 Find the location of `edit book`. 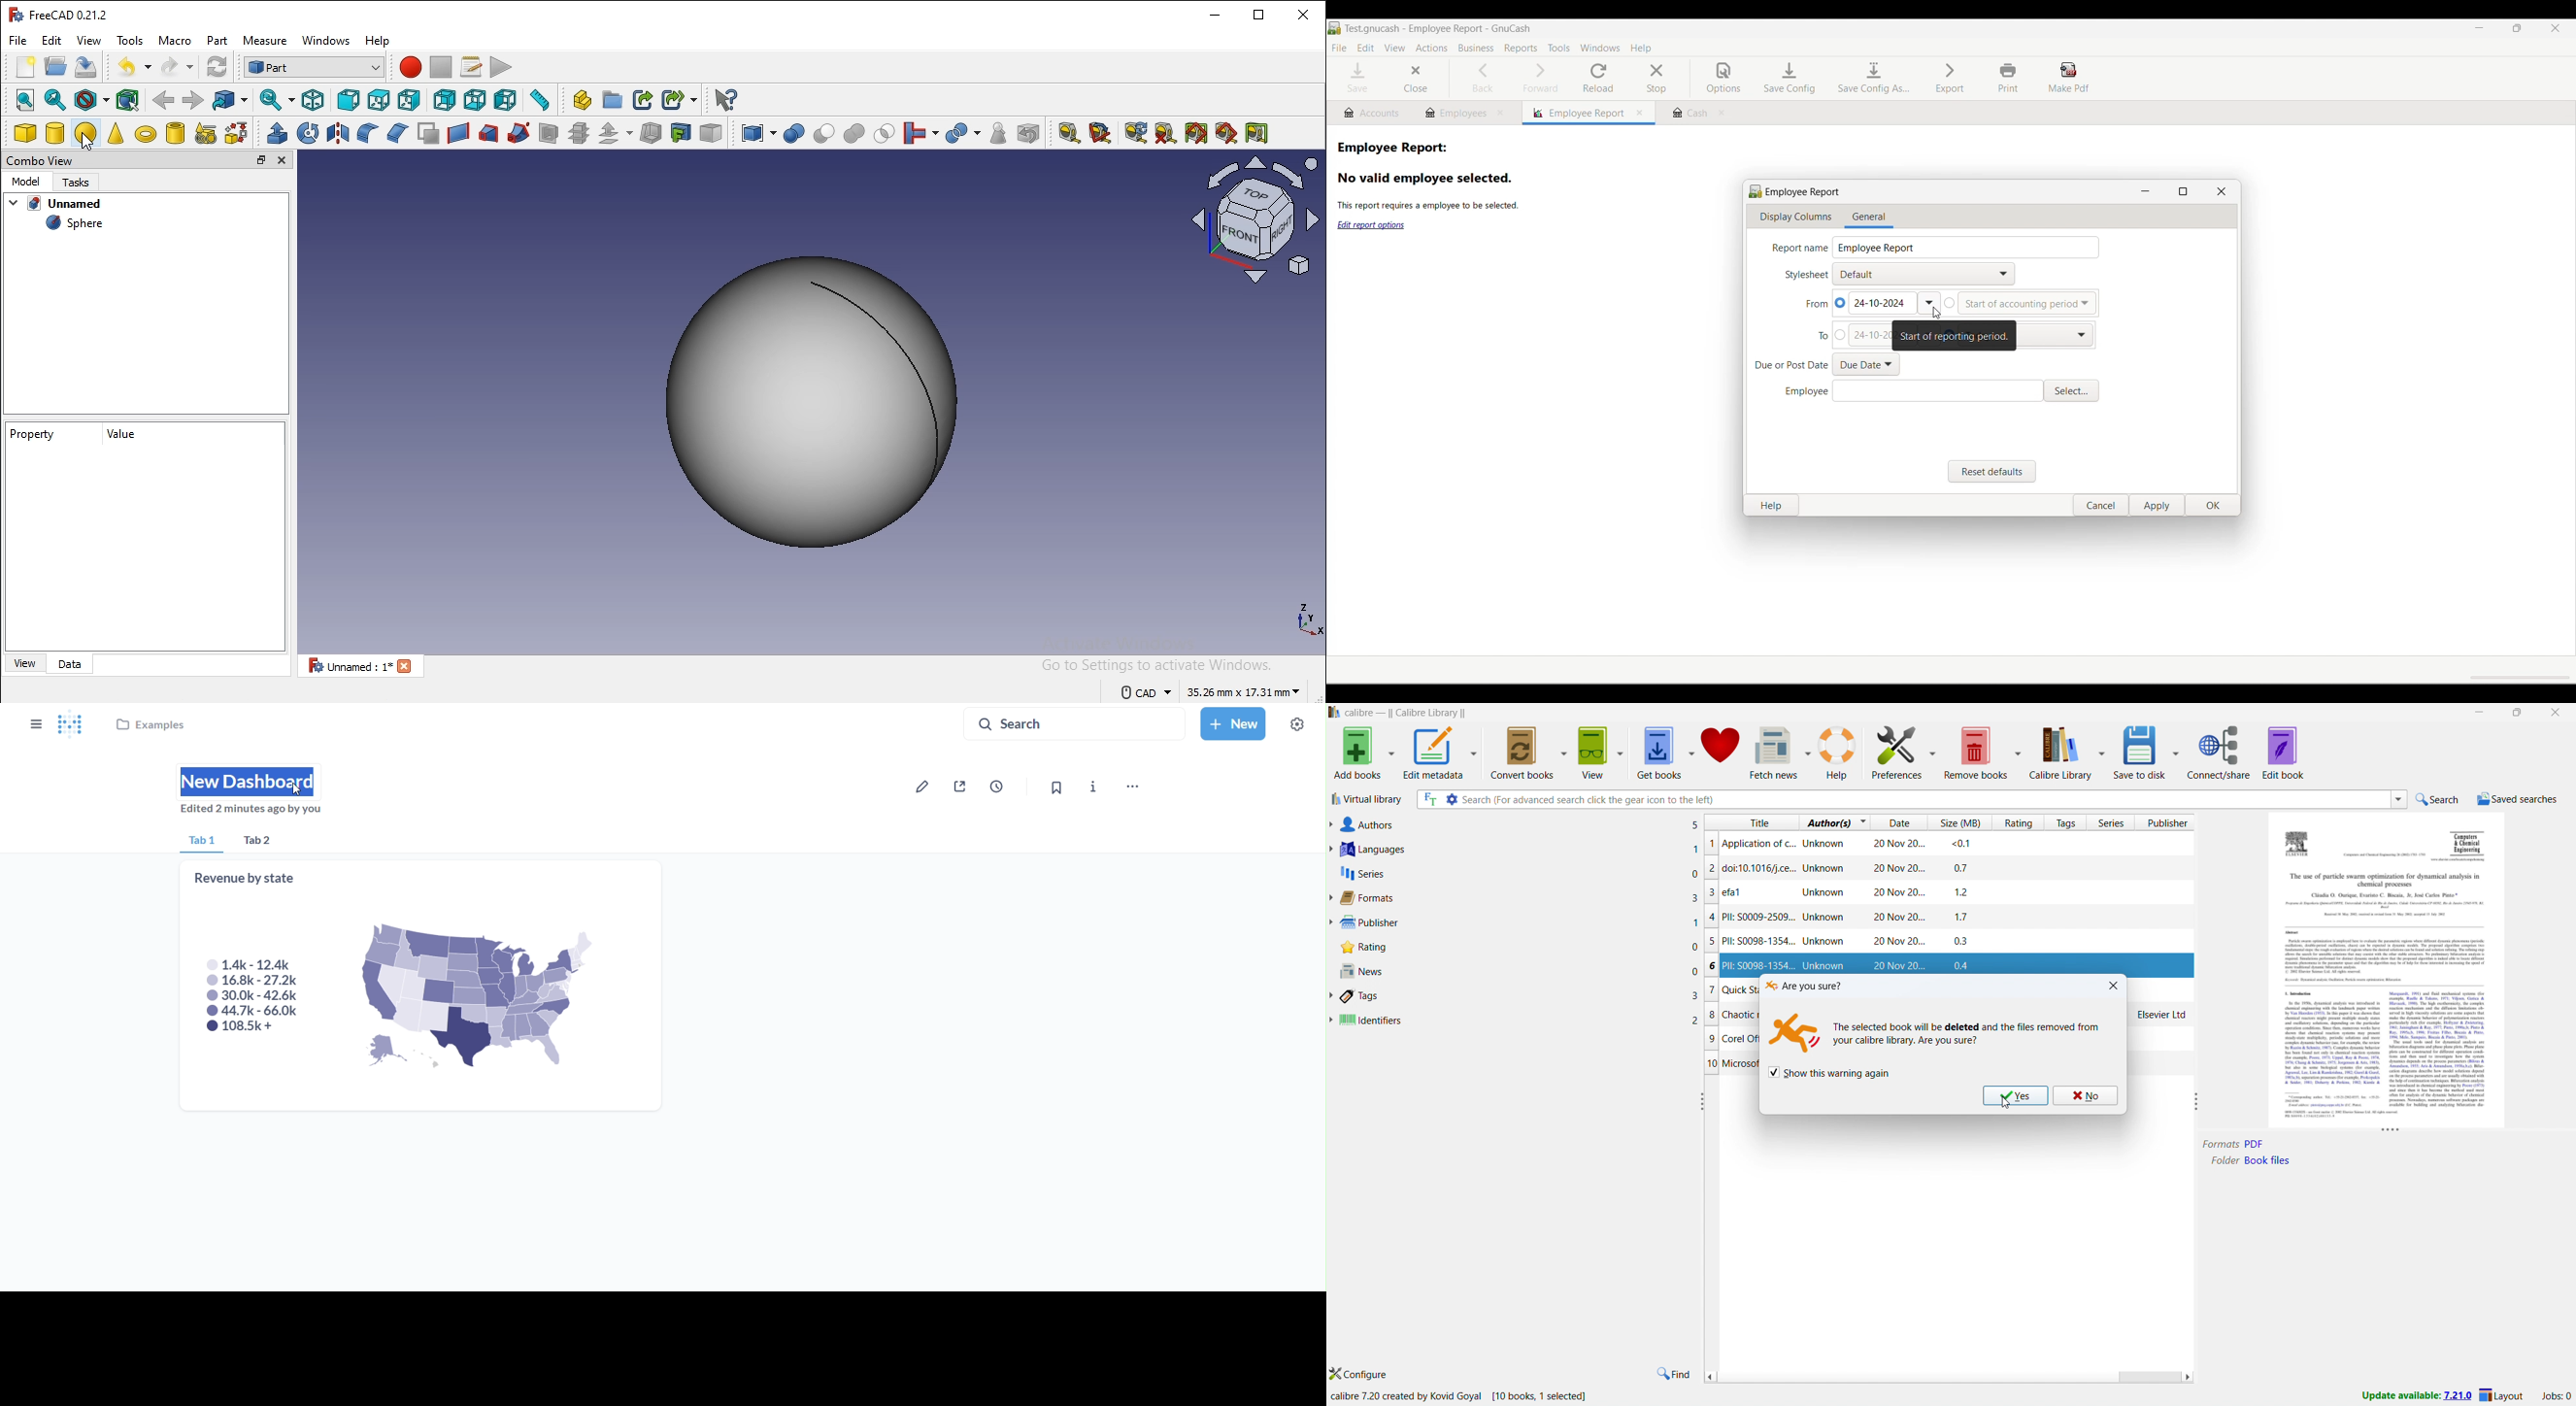

edit book is located at coordinates (2283, 752).